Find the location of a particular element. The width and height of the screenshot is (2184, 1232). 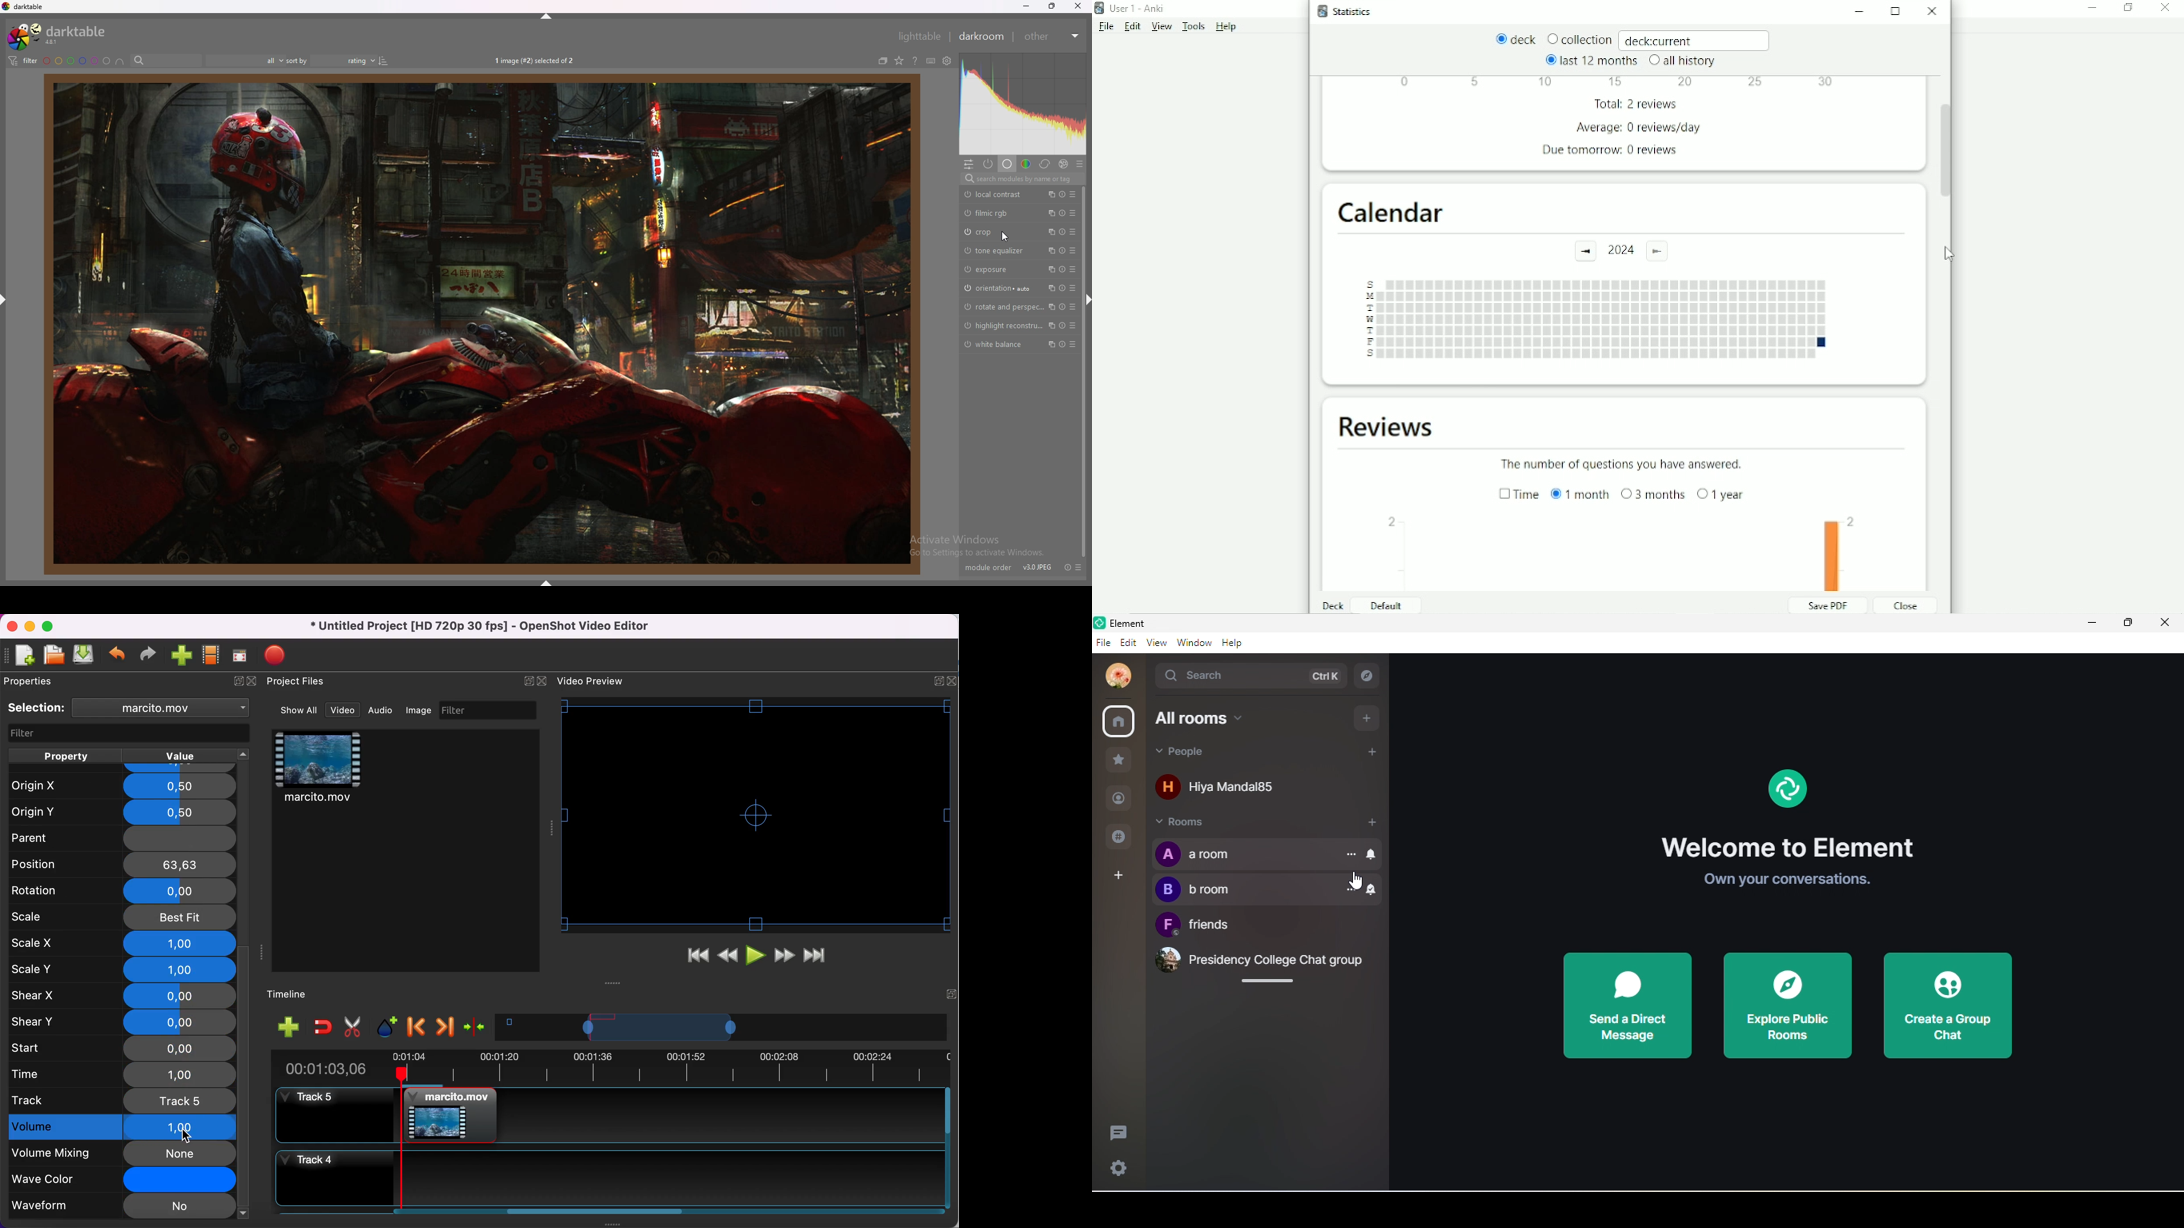

Deck is located at coordinates (1334, 605).